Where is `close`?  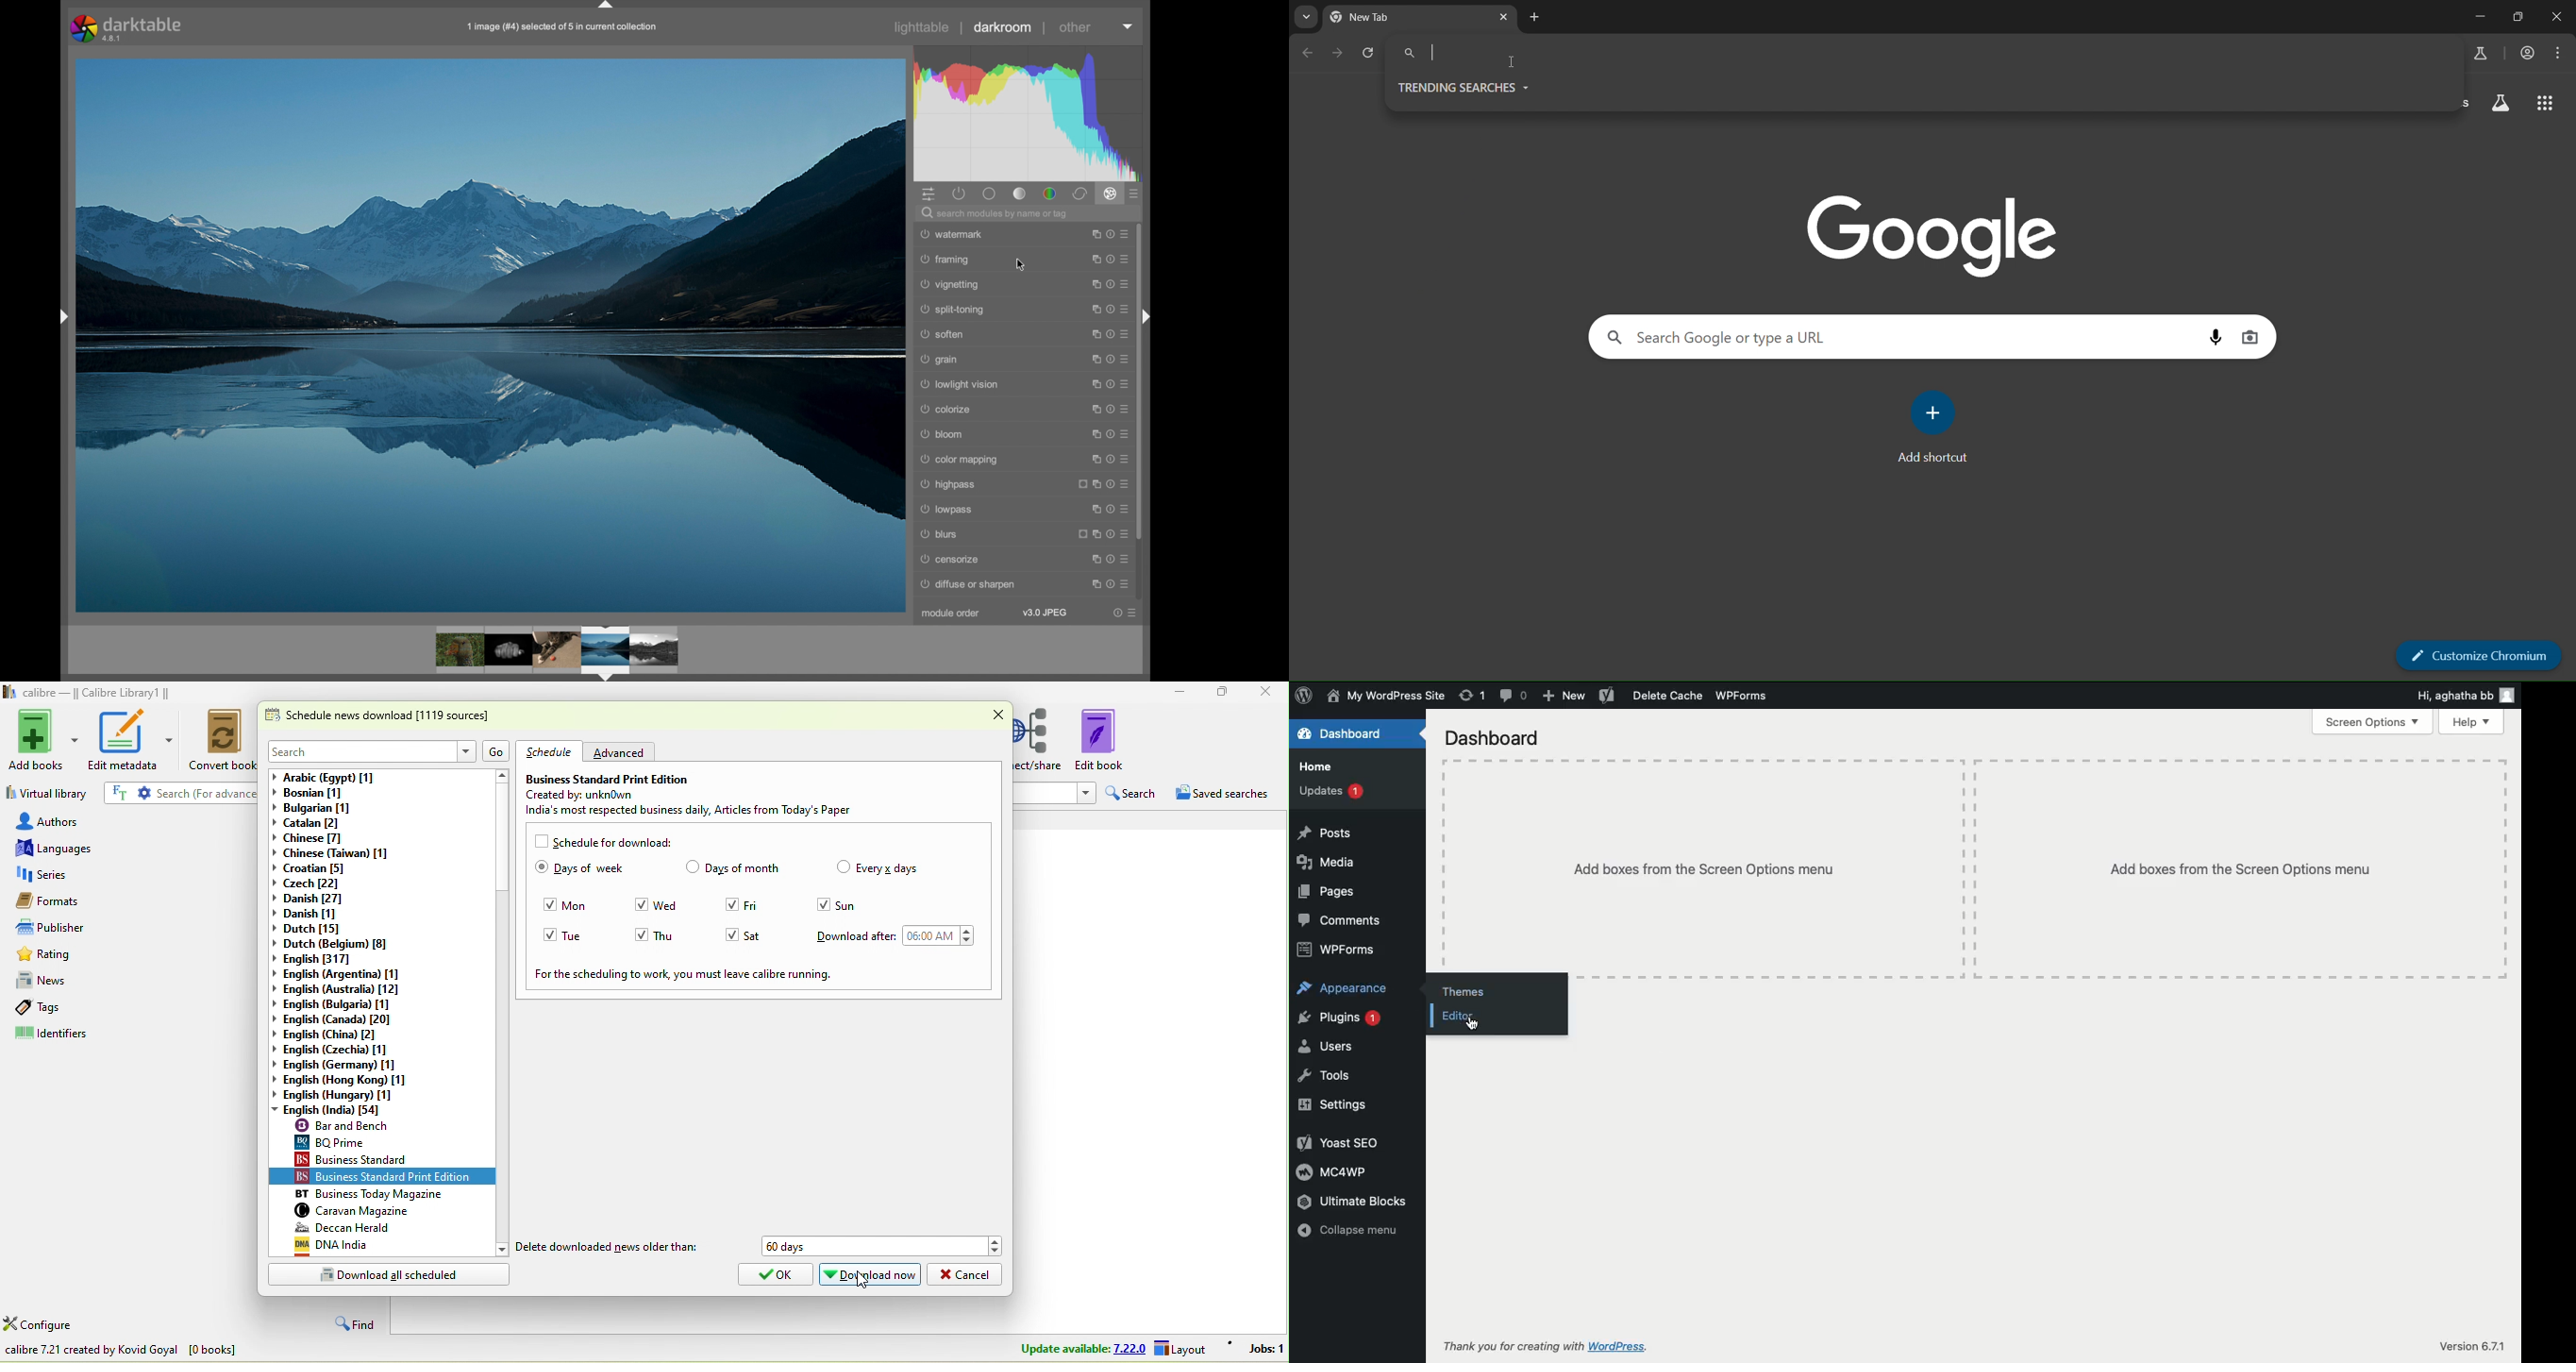
close is located at coordinates (997, 715).